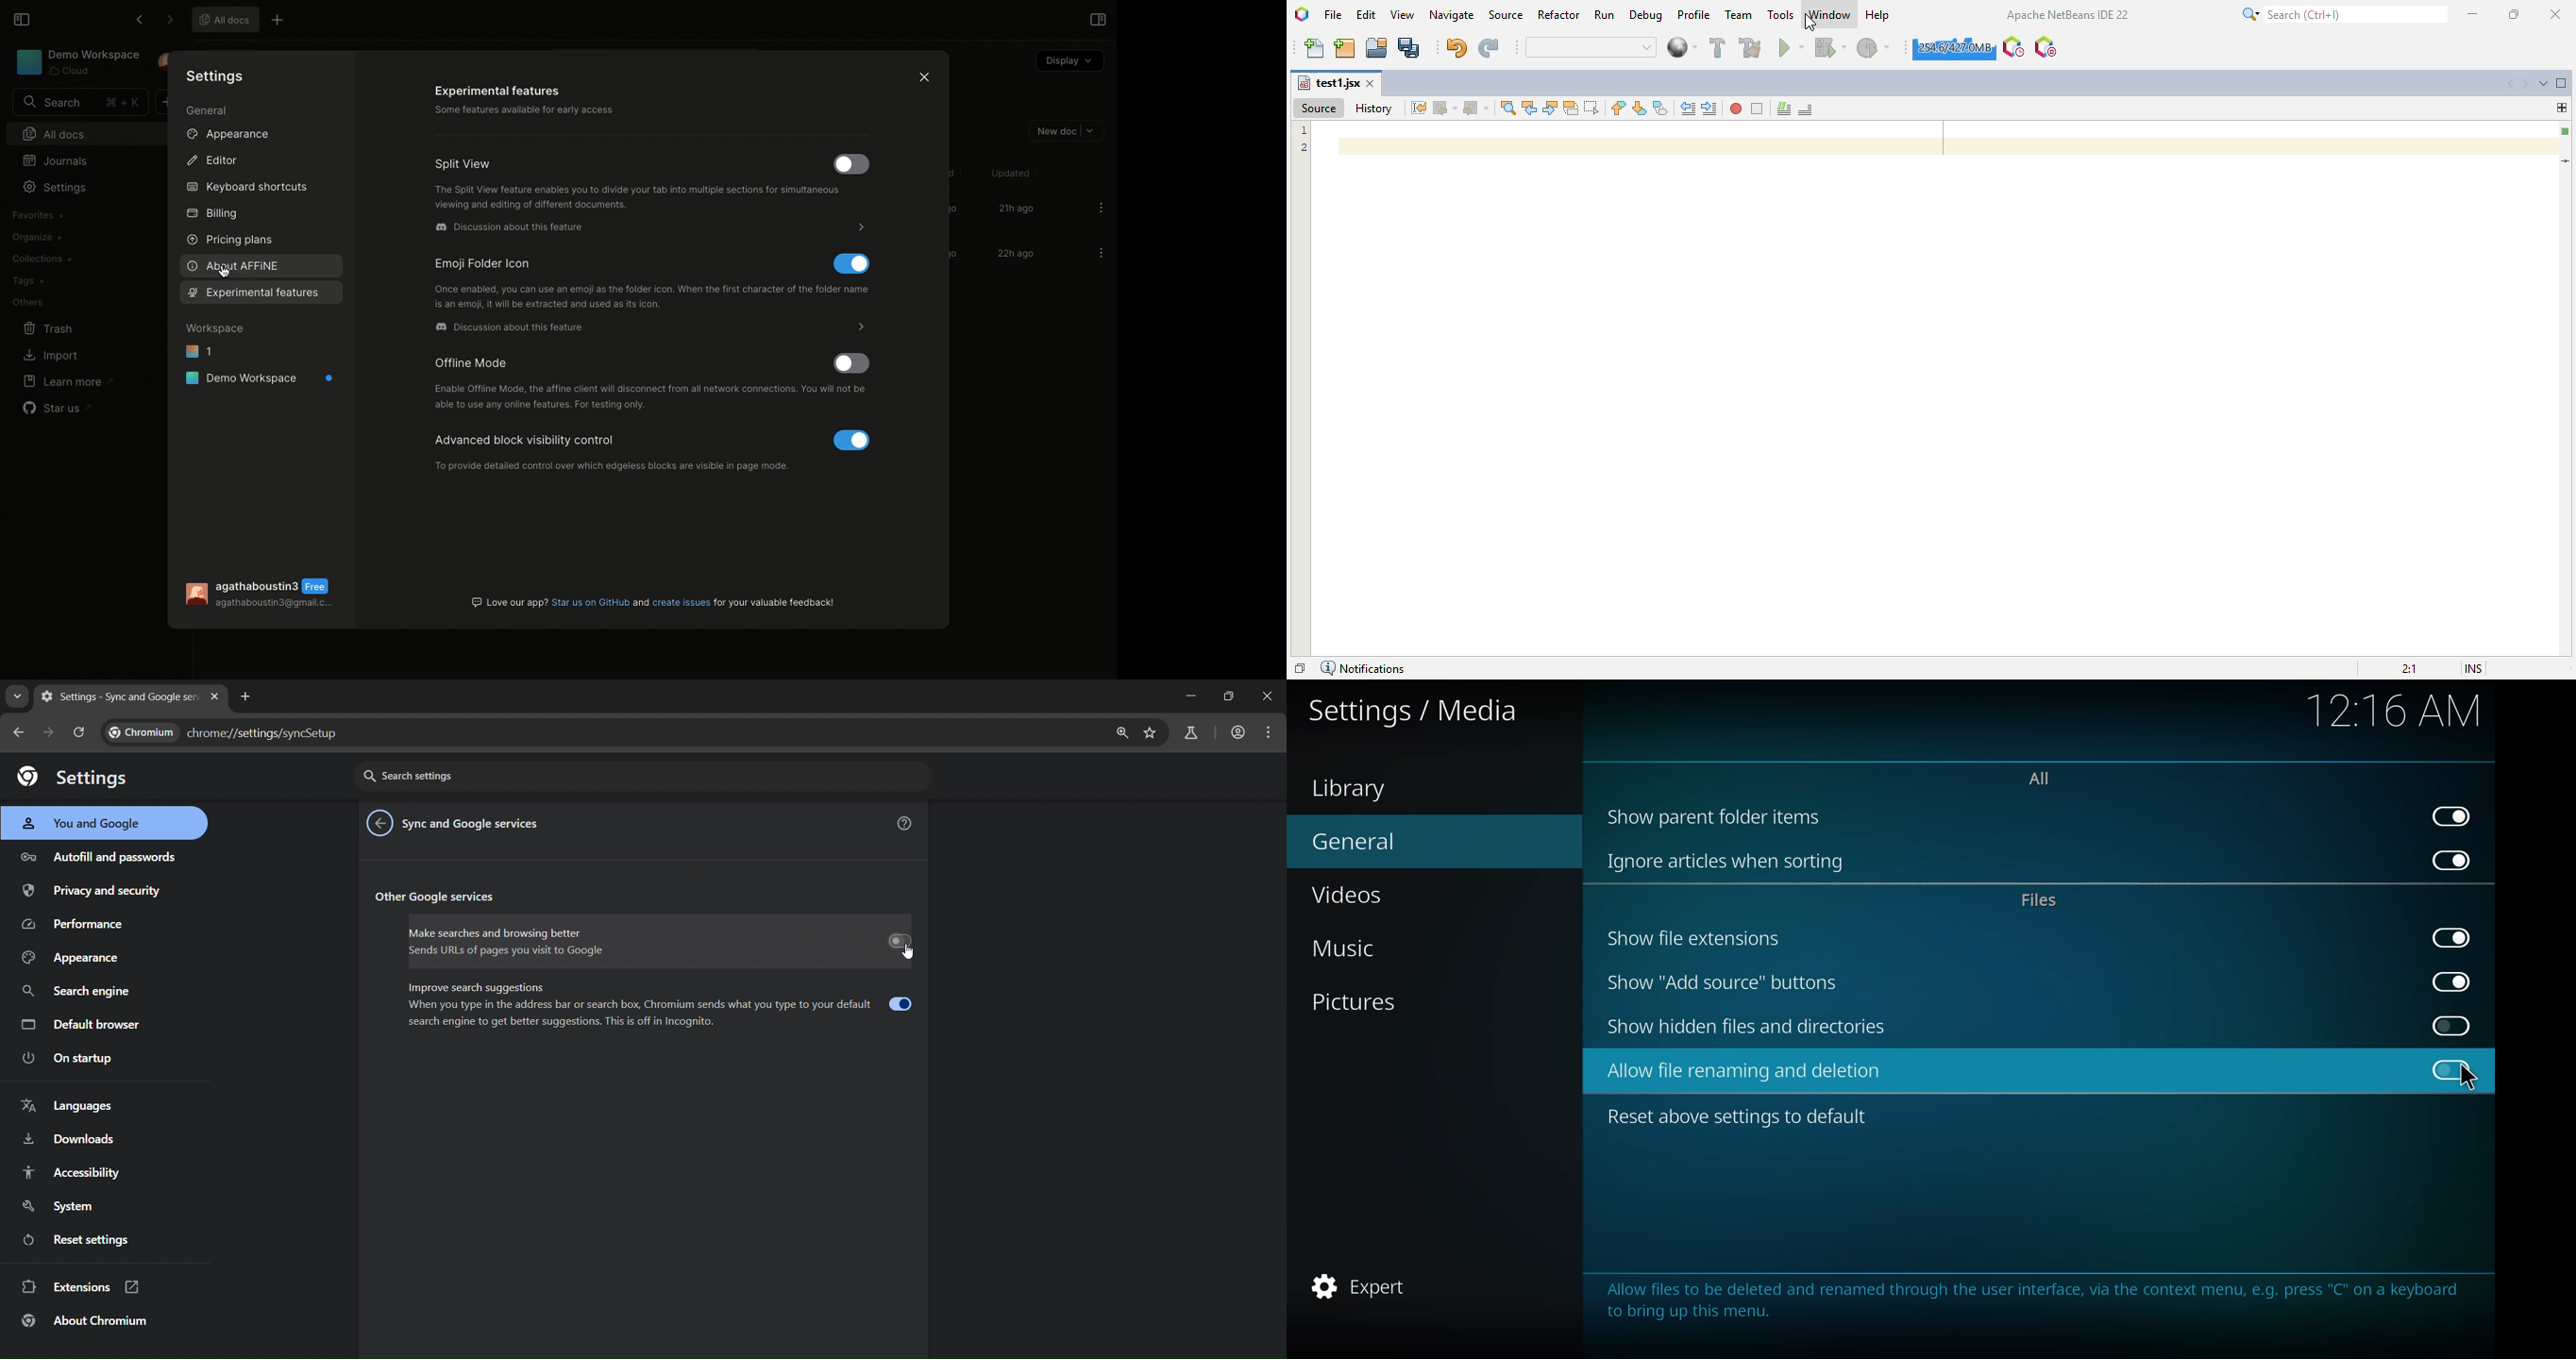 This screenshot has width=2576, height=1372. What do you see at coordinates (70, 777) in the screenshot?
I see `settings` at bounding box center [70, 777].